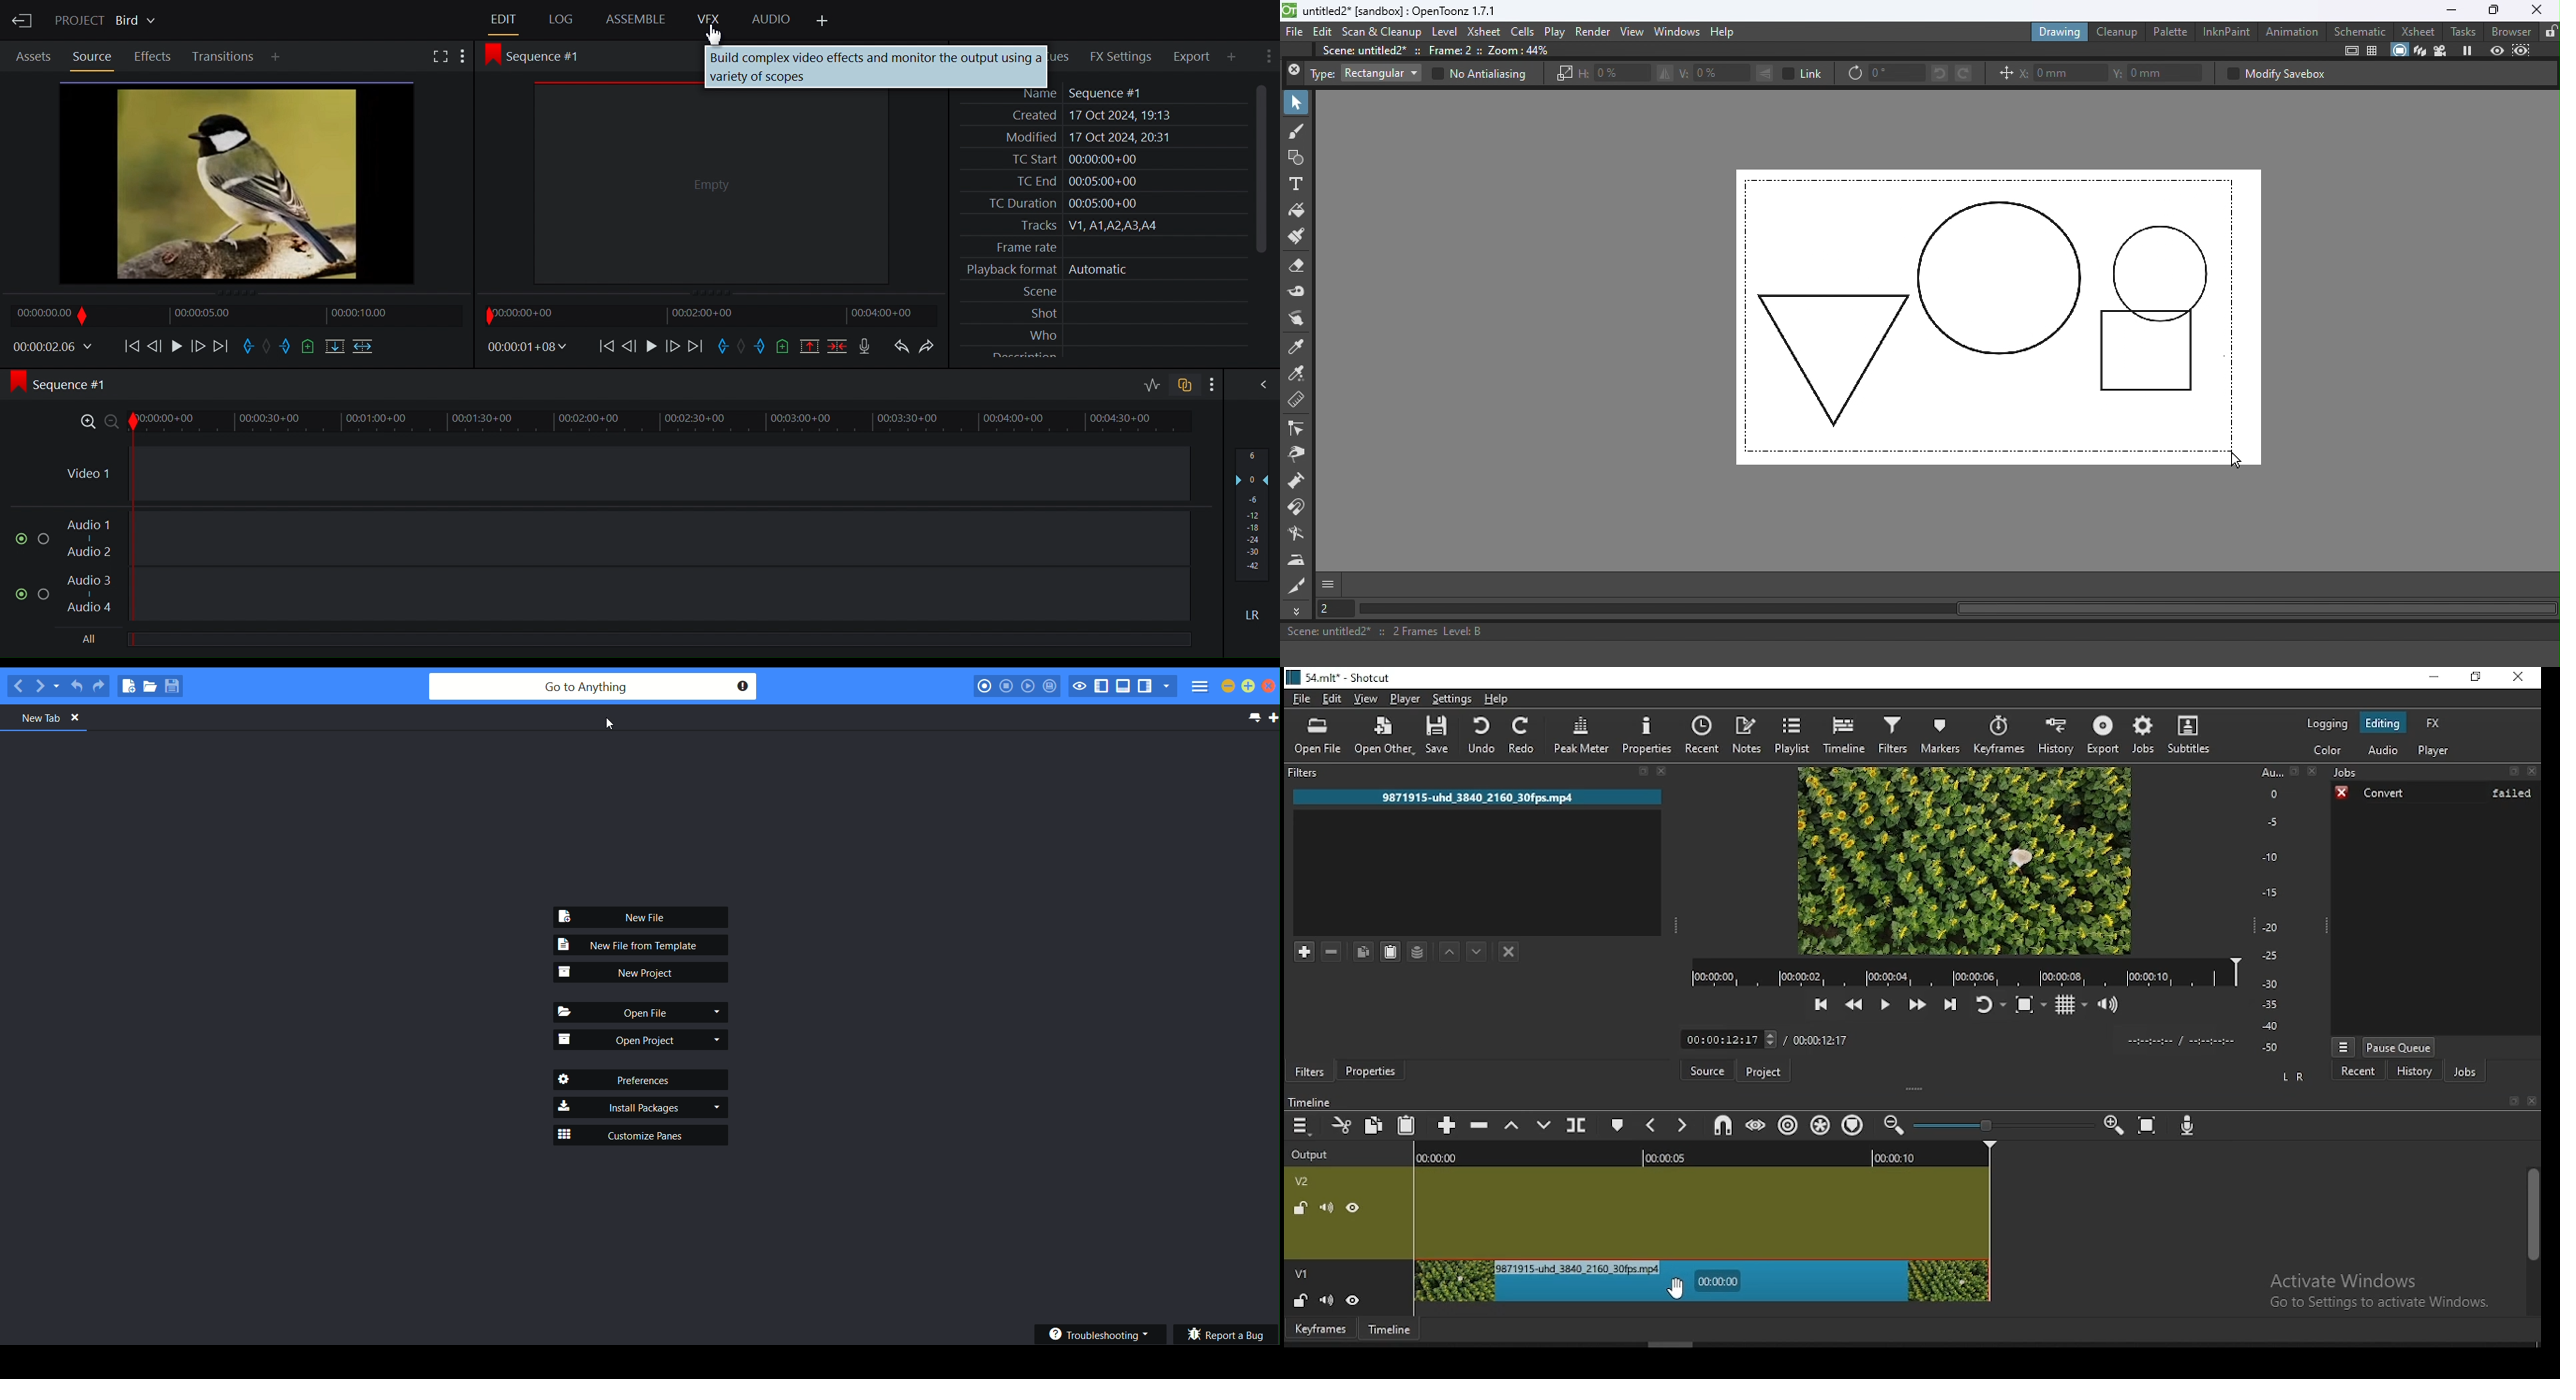  I want to click on Mark out, so click(286, 348).